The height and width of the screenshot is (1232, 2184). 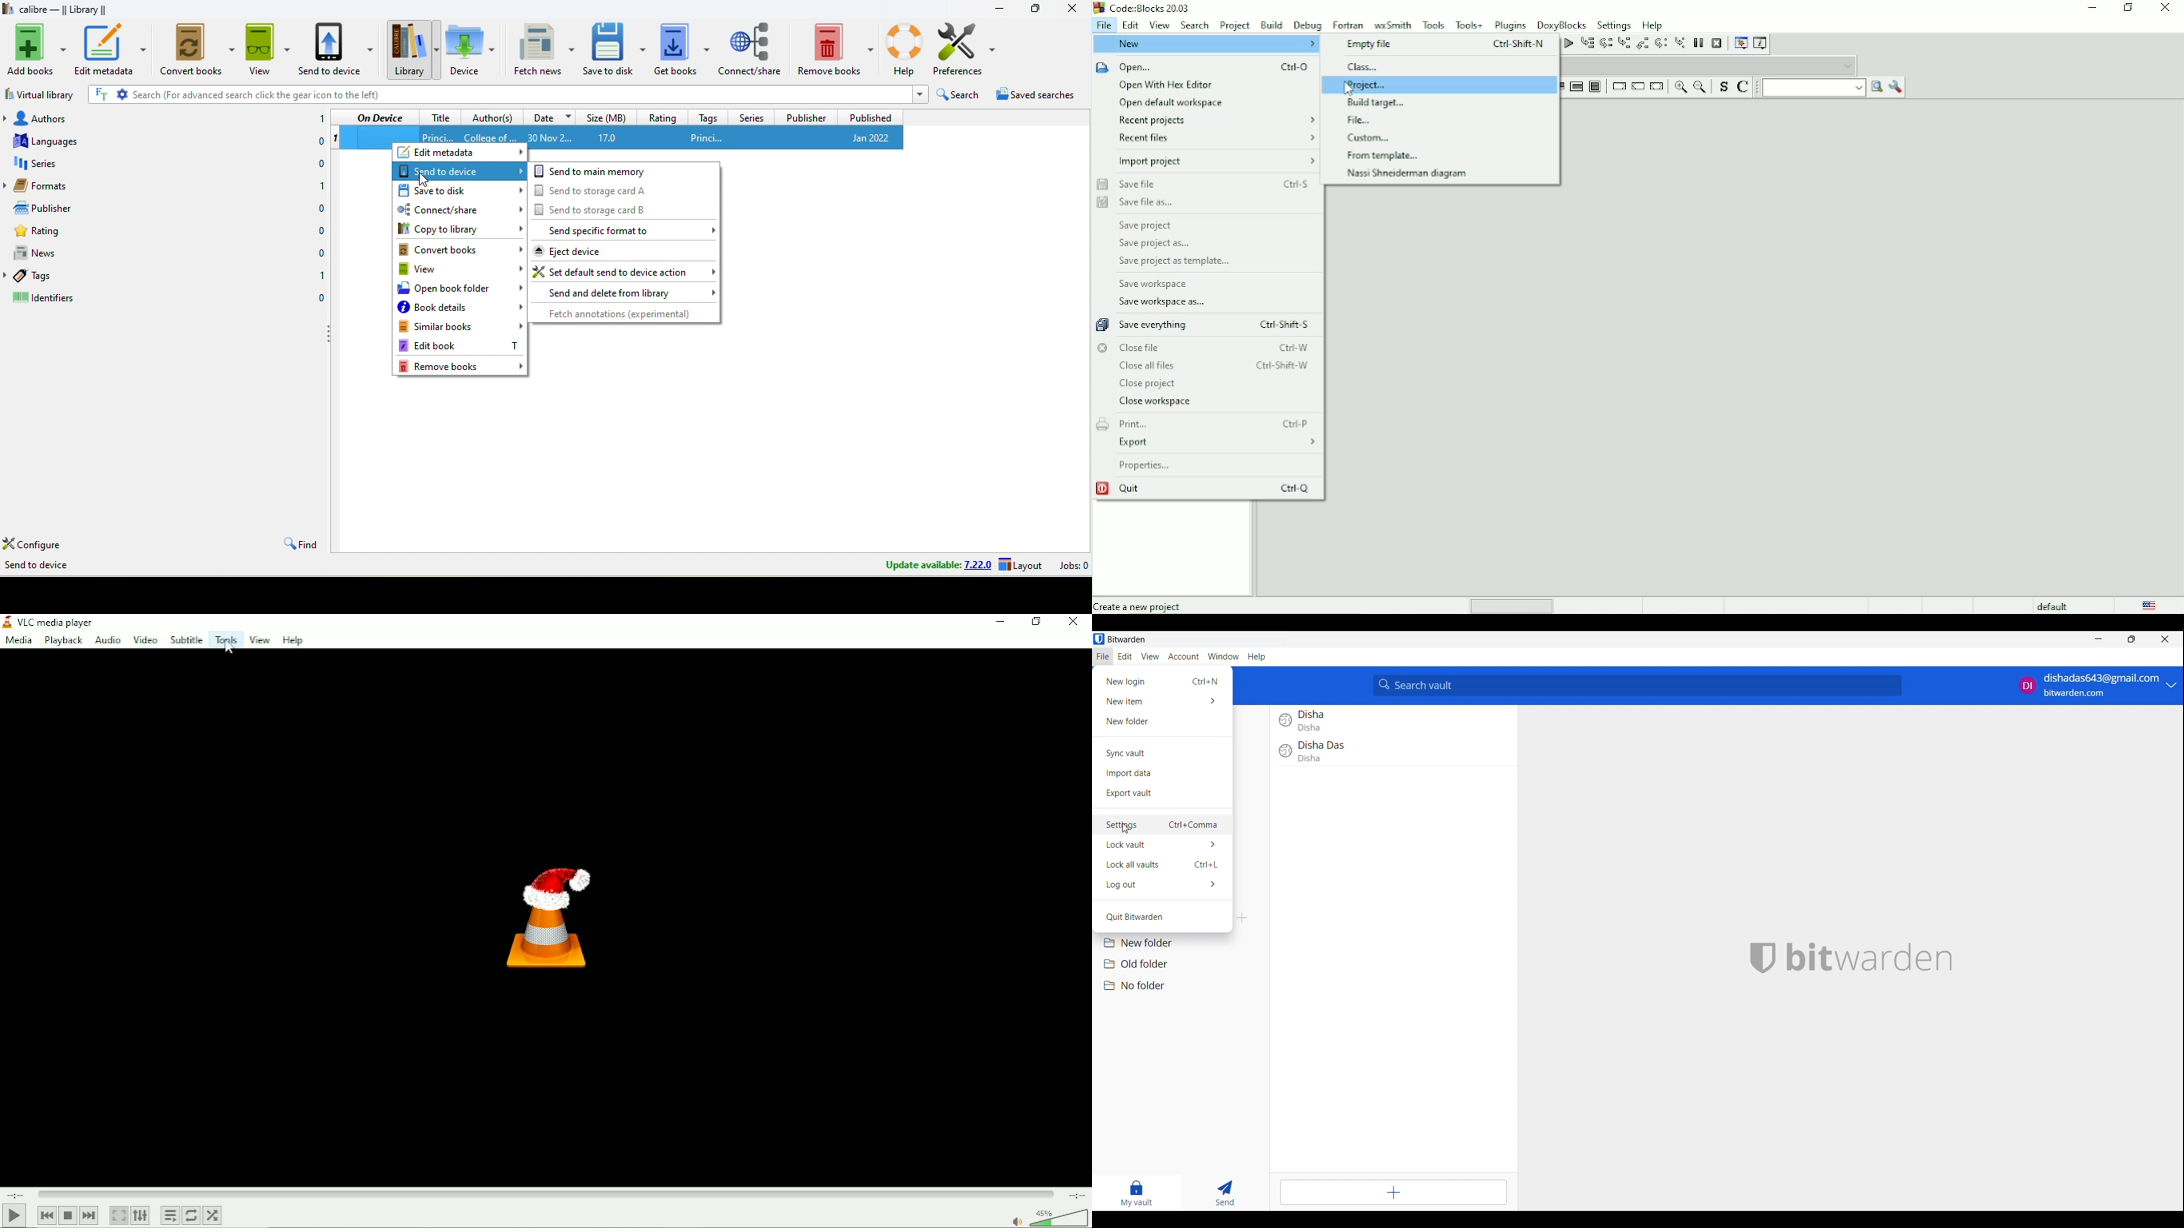 What do you see at coordinates (199, 50) in the screenshot?
I see `convert books` at bounding box center [199, 50].